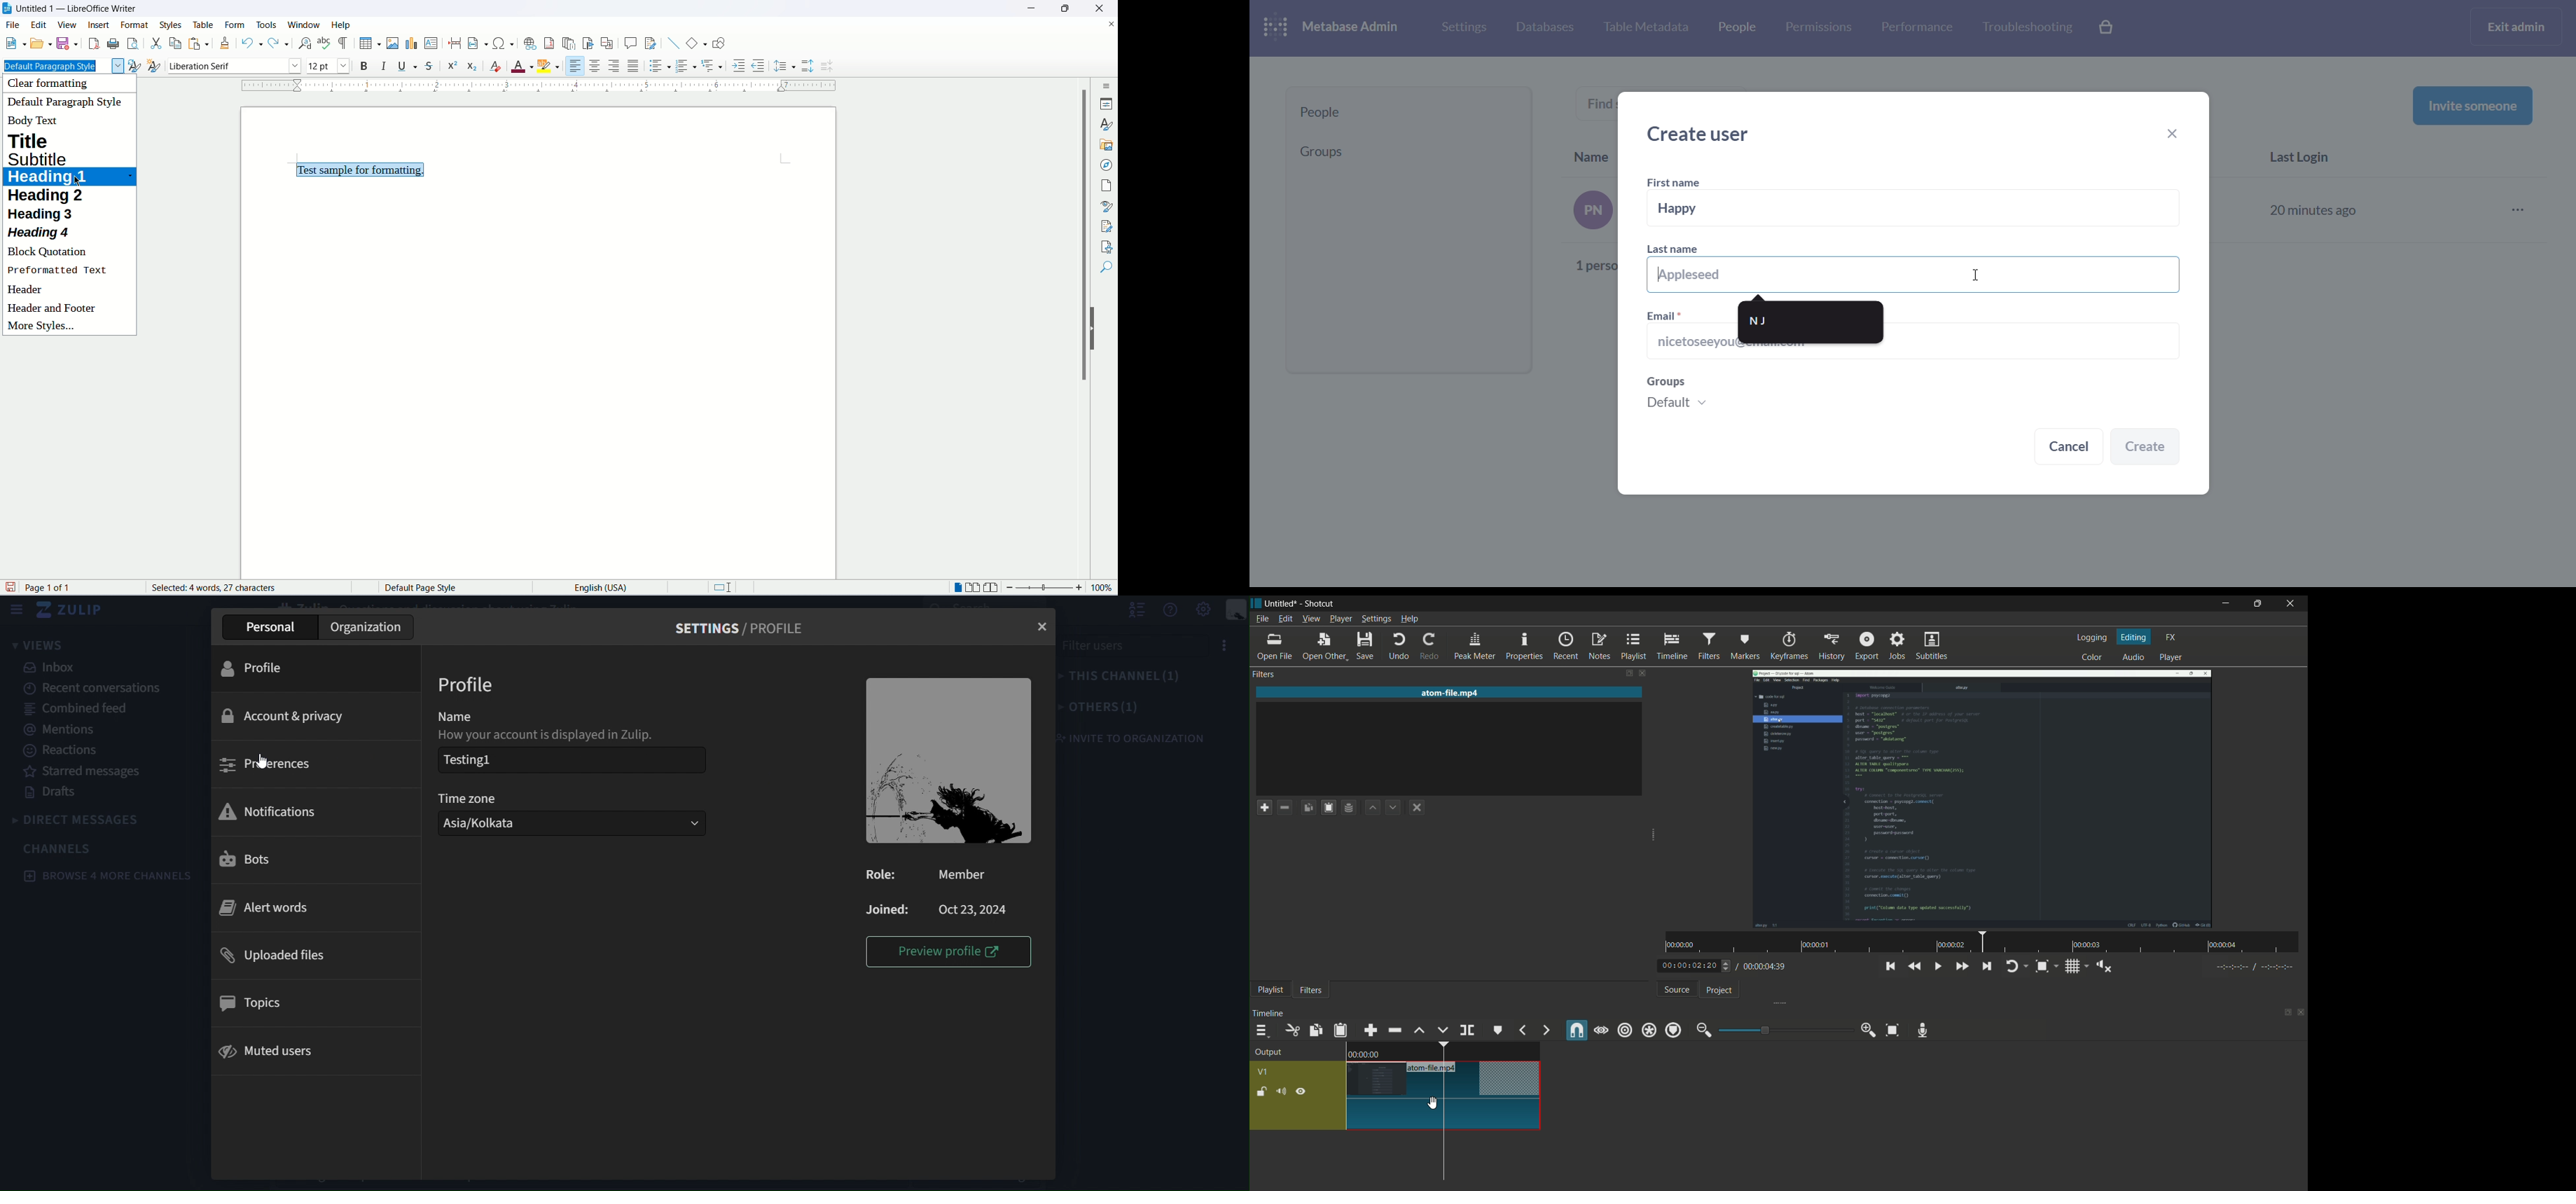 This screenshot has width=2576, height=1204. What do you see at coordinates (809, 67) in the screenshot?
I see `increase paragraph spacing` at bounding box center [809, 67].